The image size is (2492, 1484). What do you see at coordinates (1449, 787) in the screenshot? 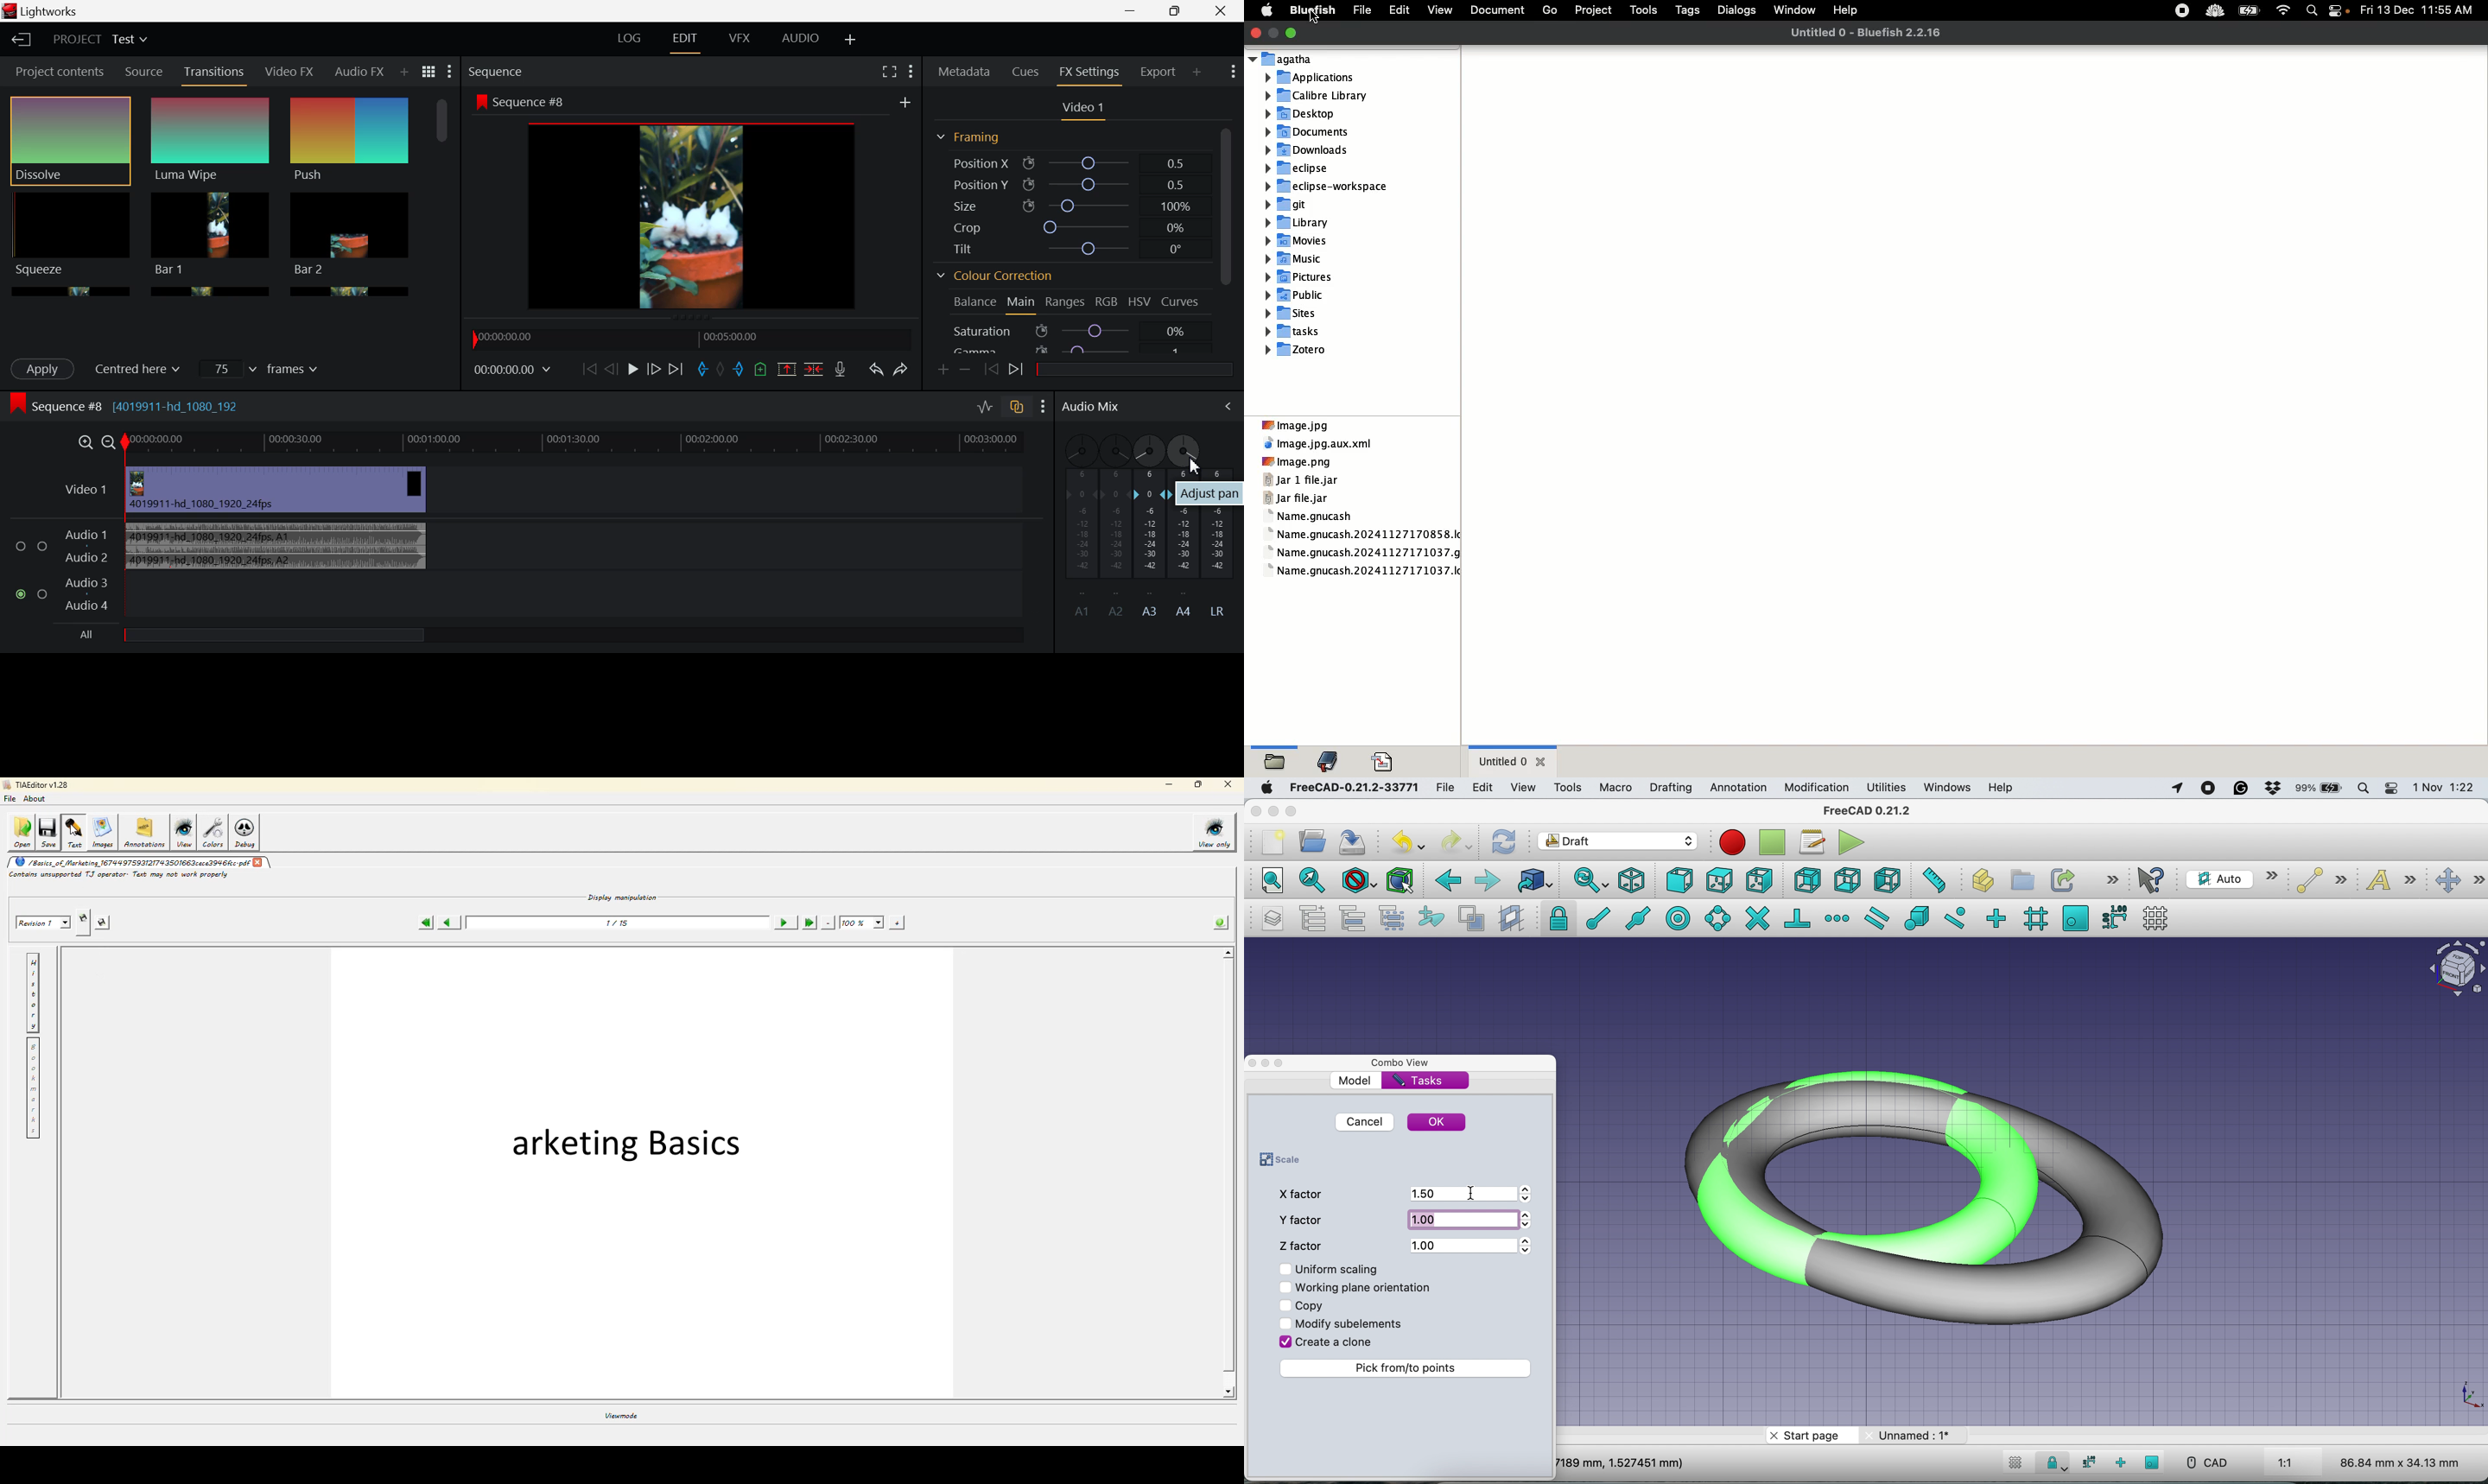
I see `file` at bounding box center [1449, 787].